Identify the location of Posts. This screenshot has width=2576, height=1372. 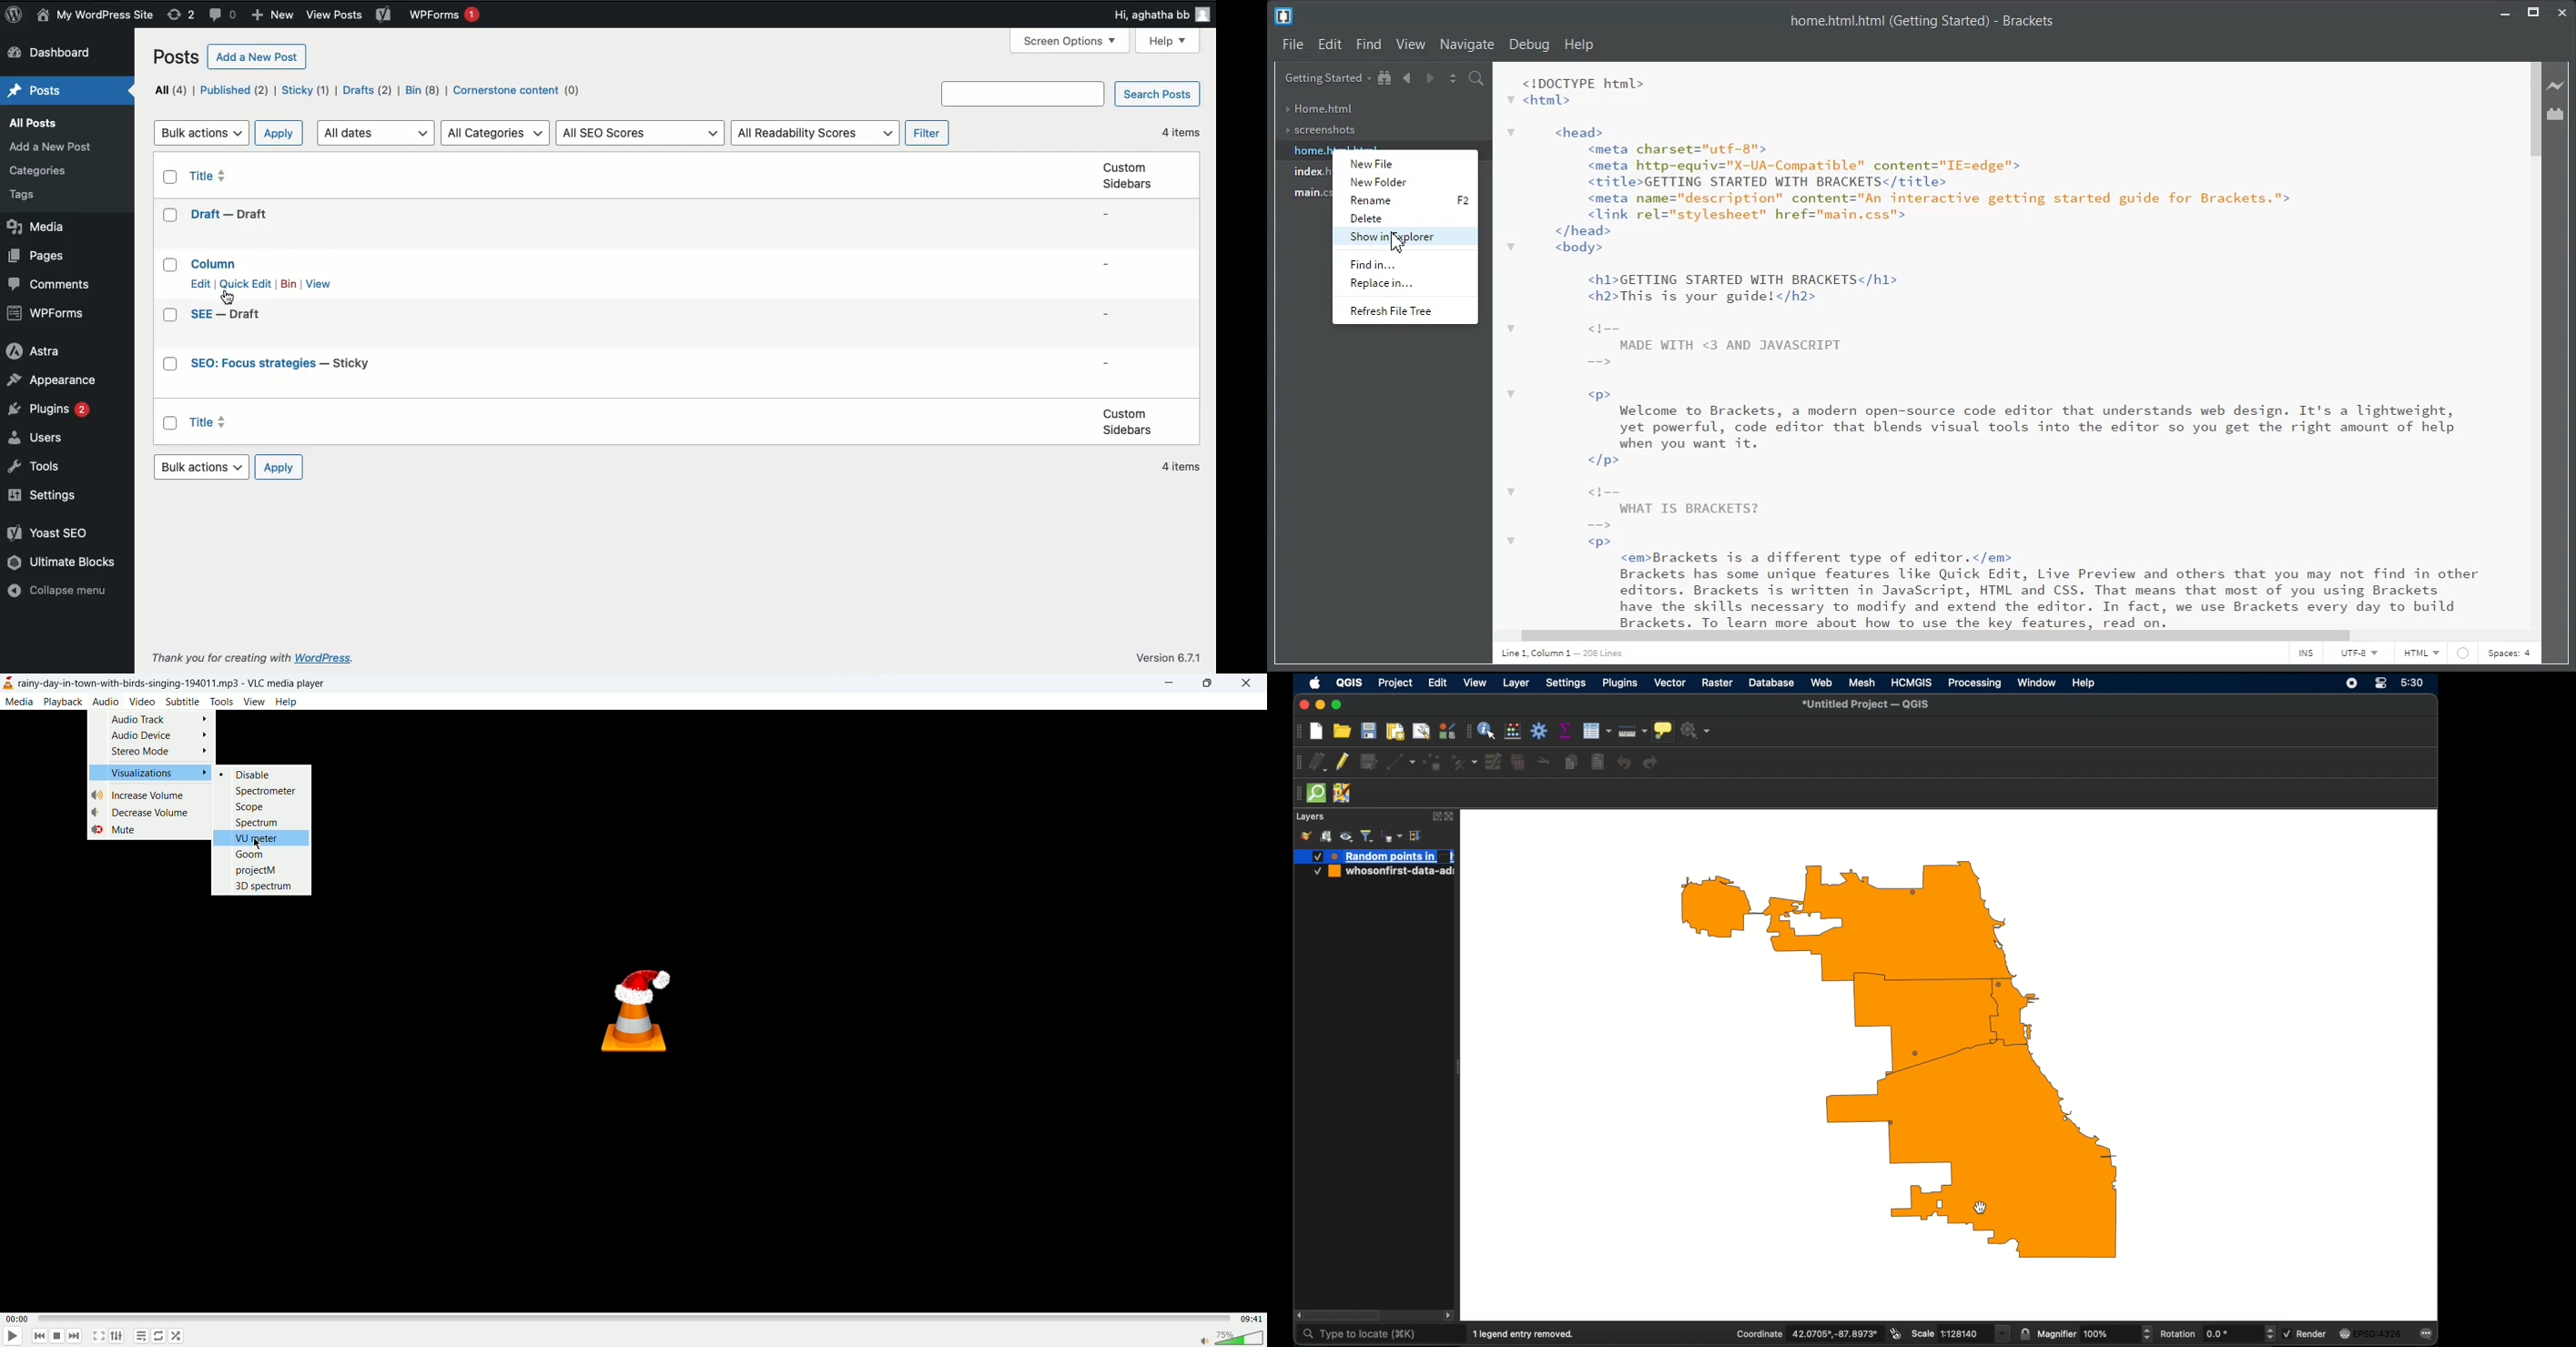
(174, 59).